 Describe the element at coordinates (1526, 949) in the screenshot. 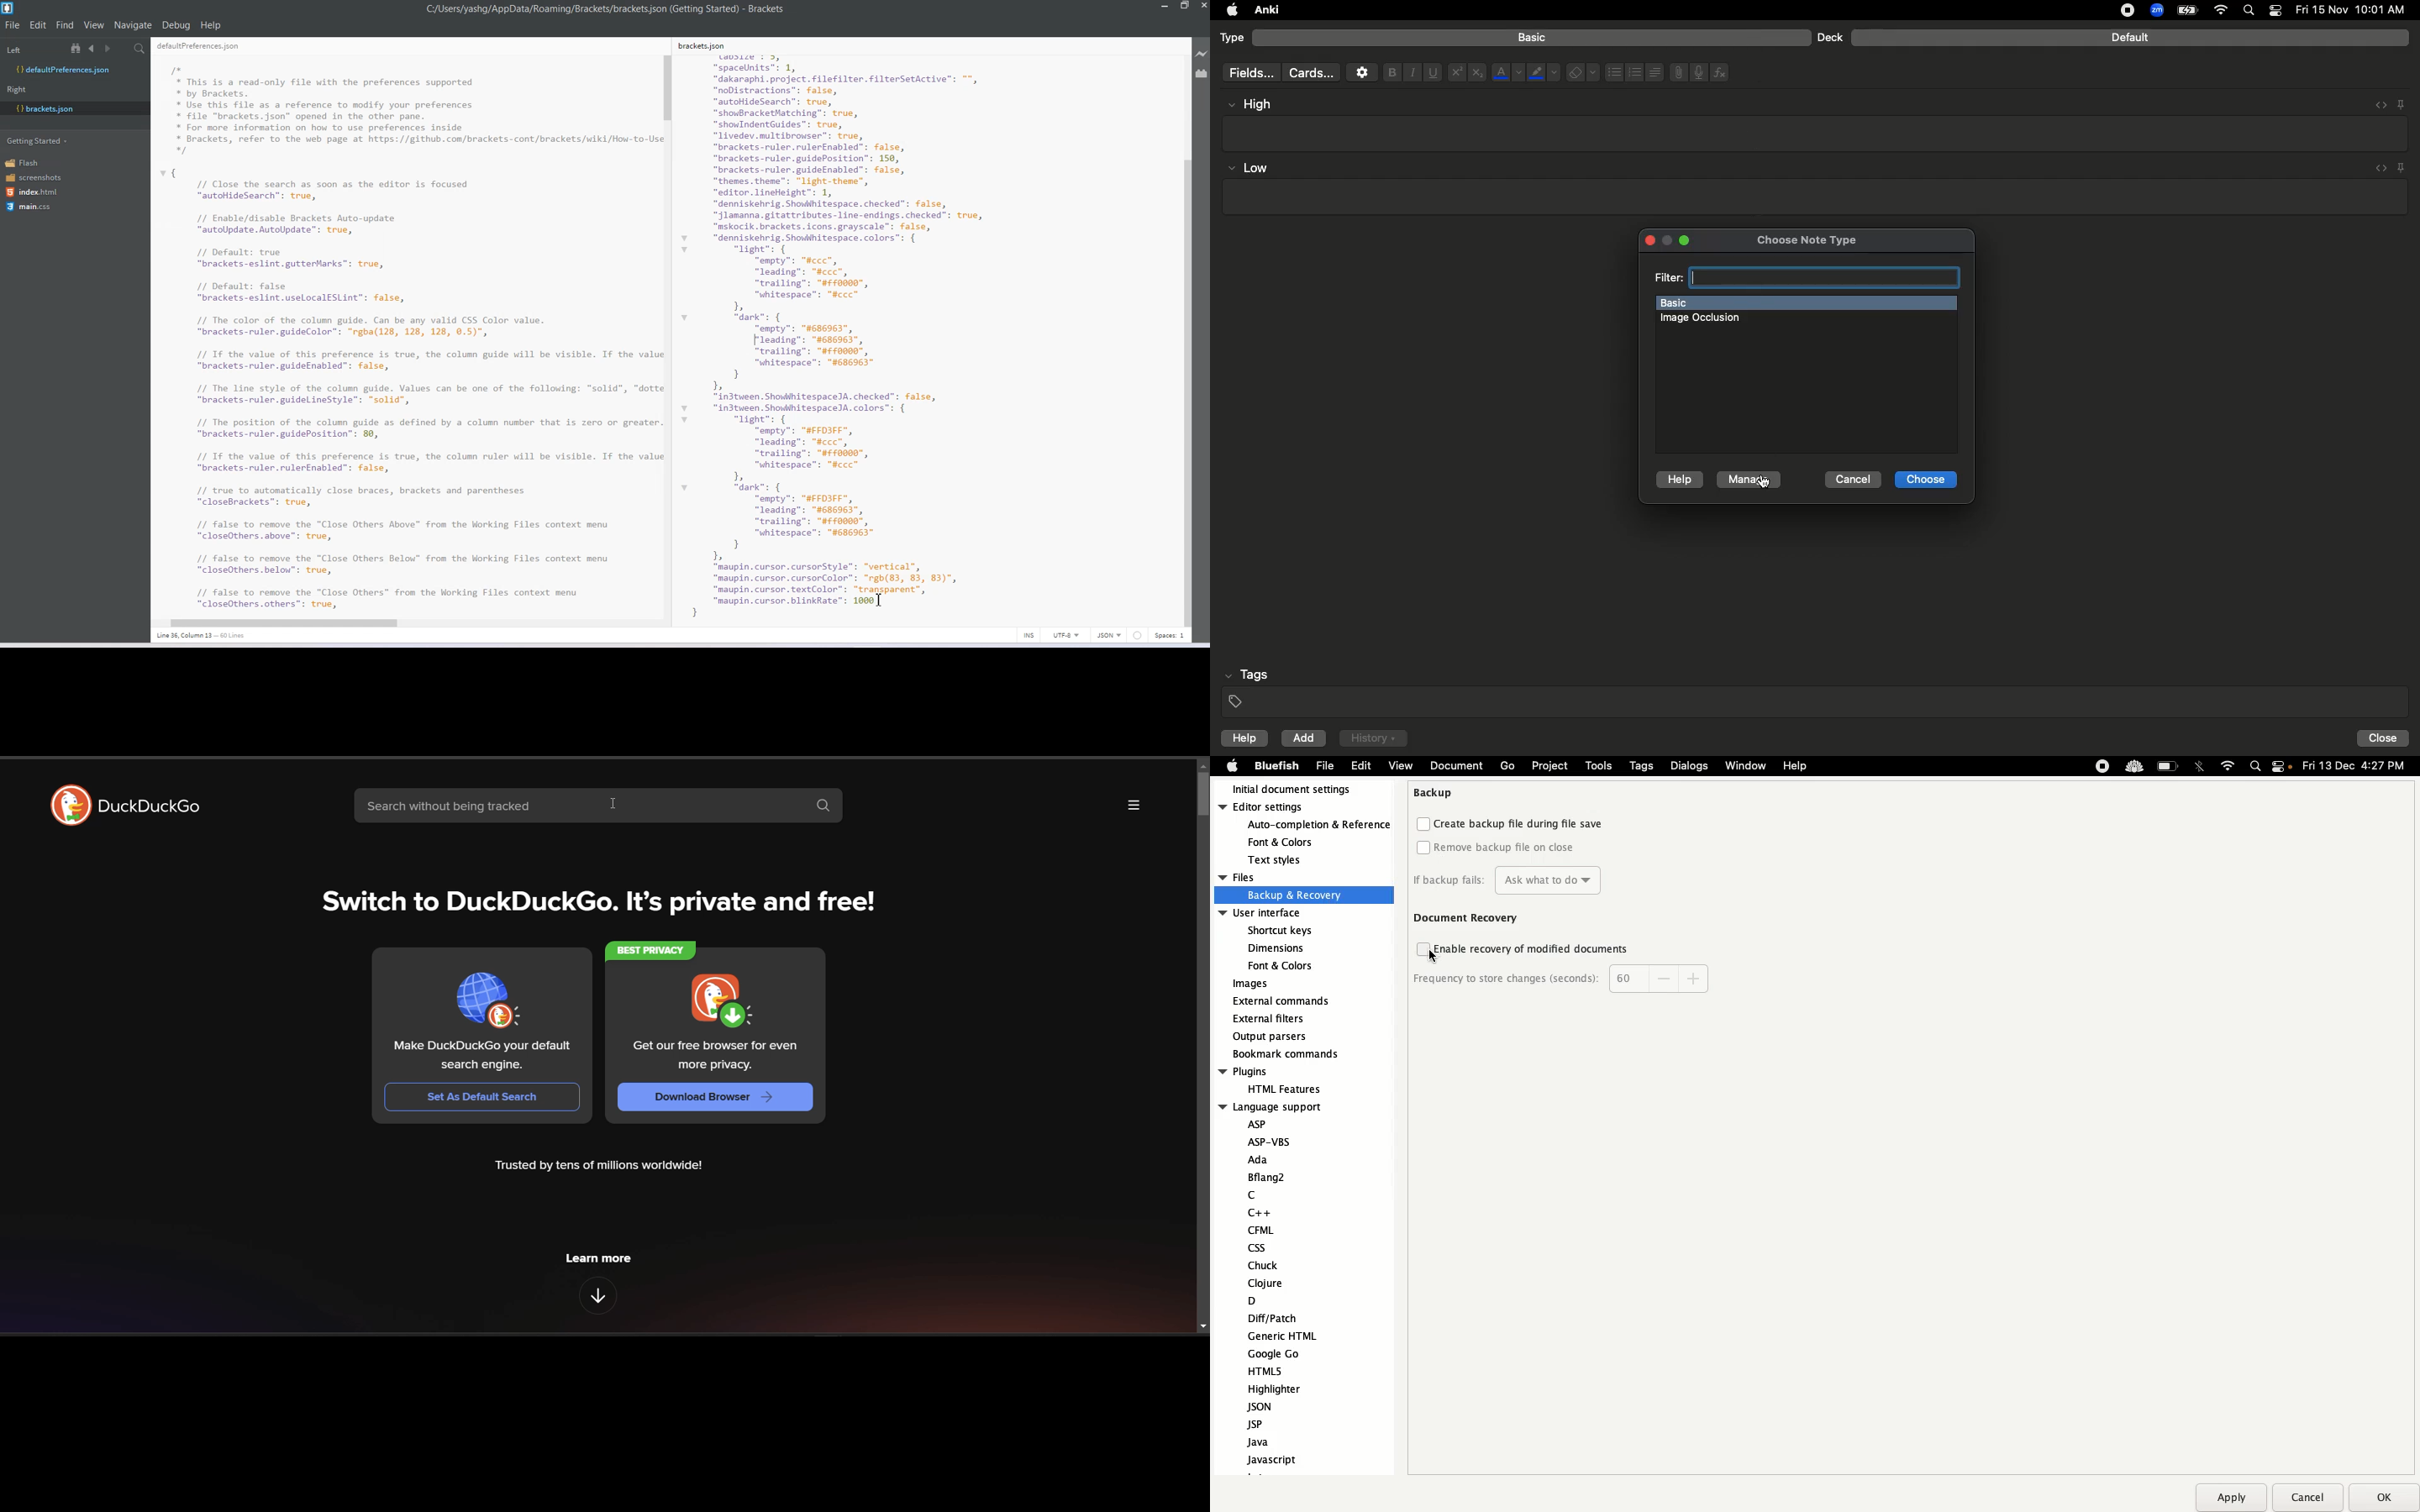

I see `Enable recovery of modified documents` at that location.